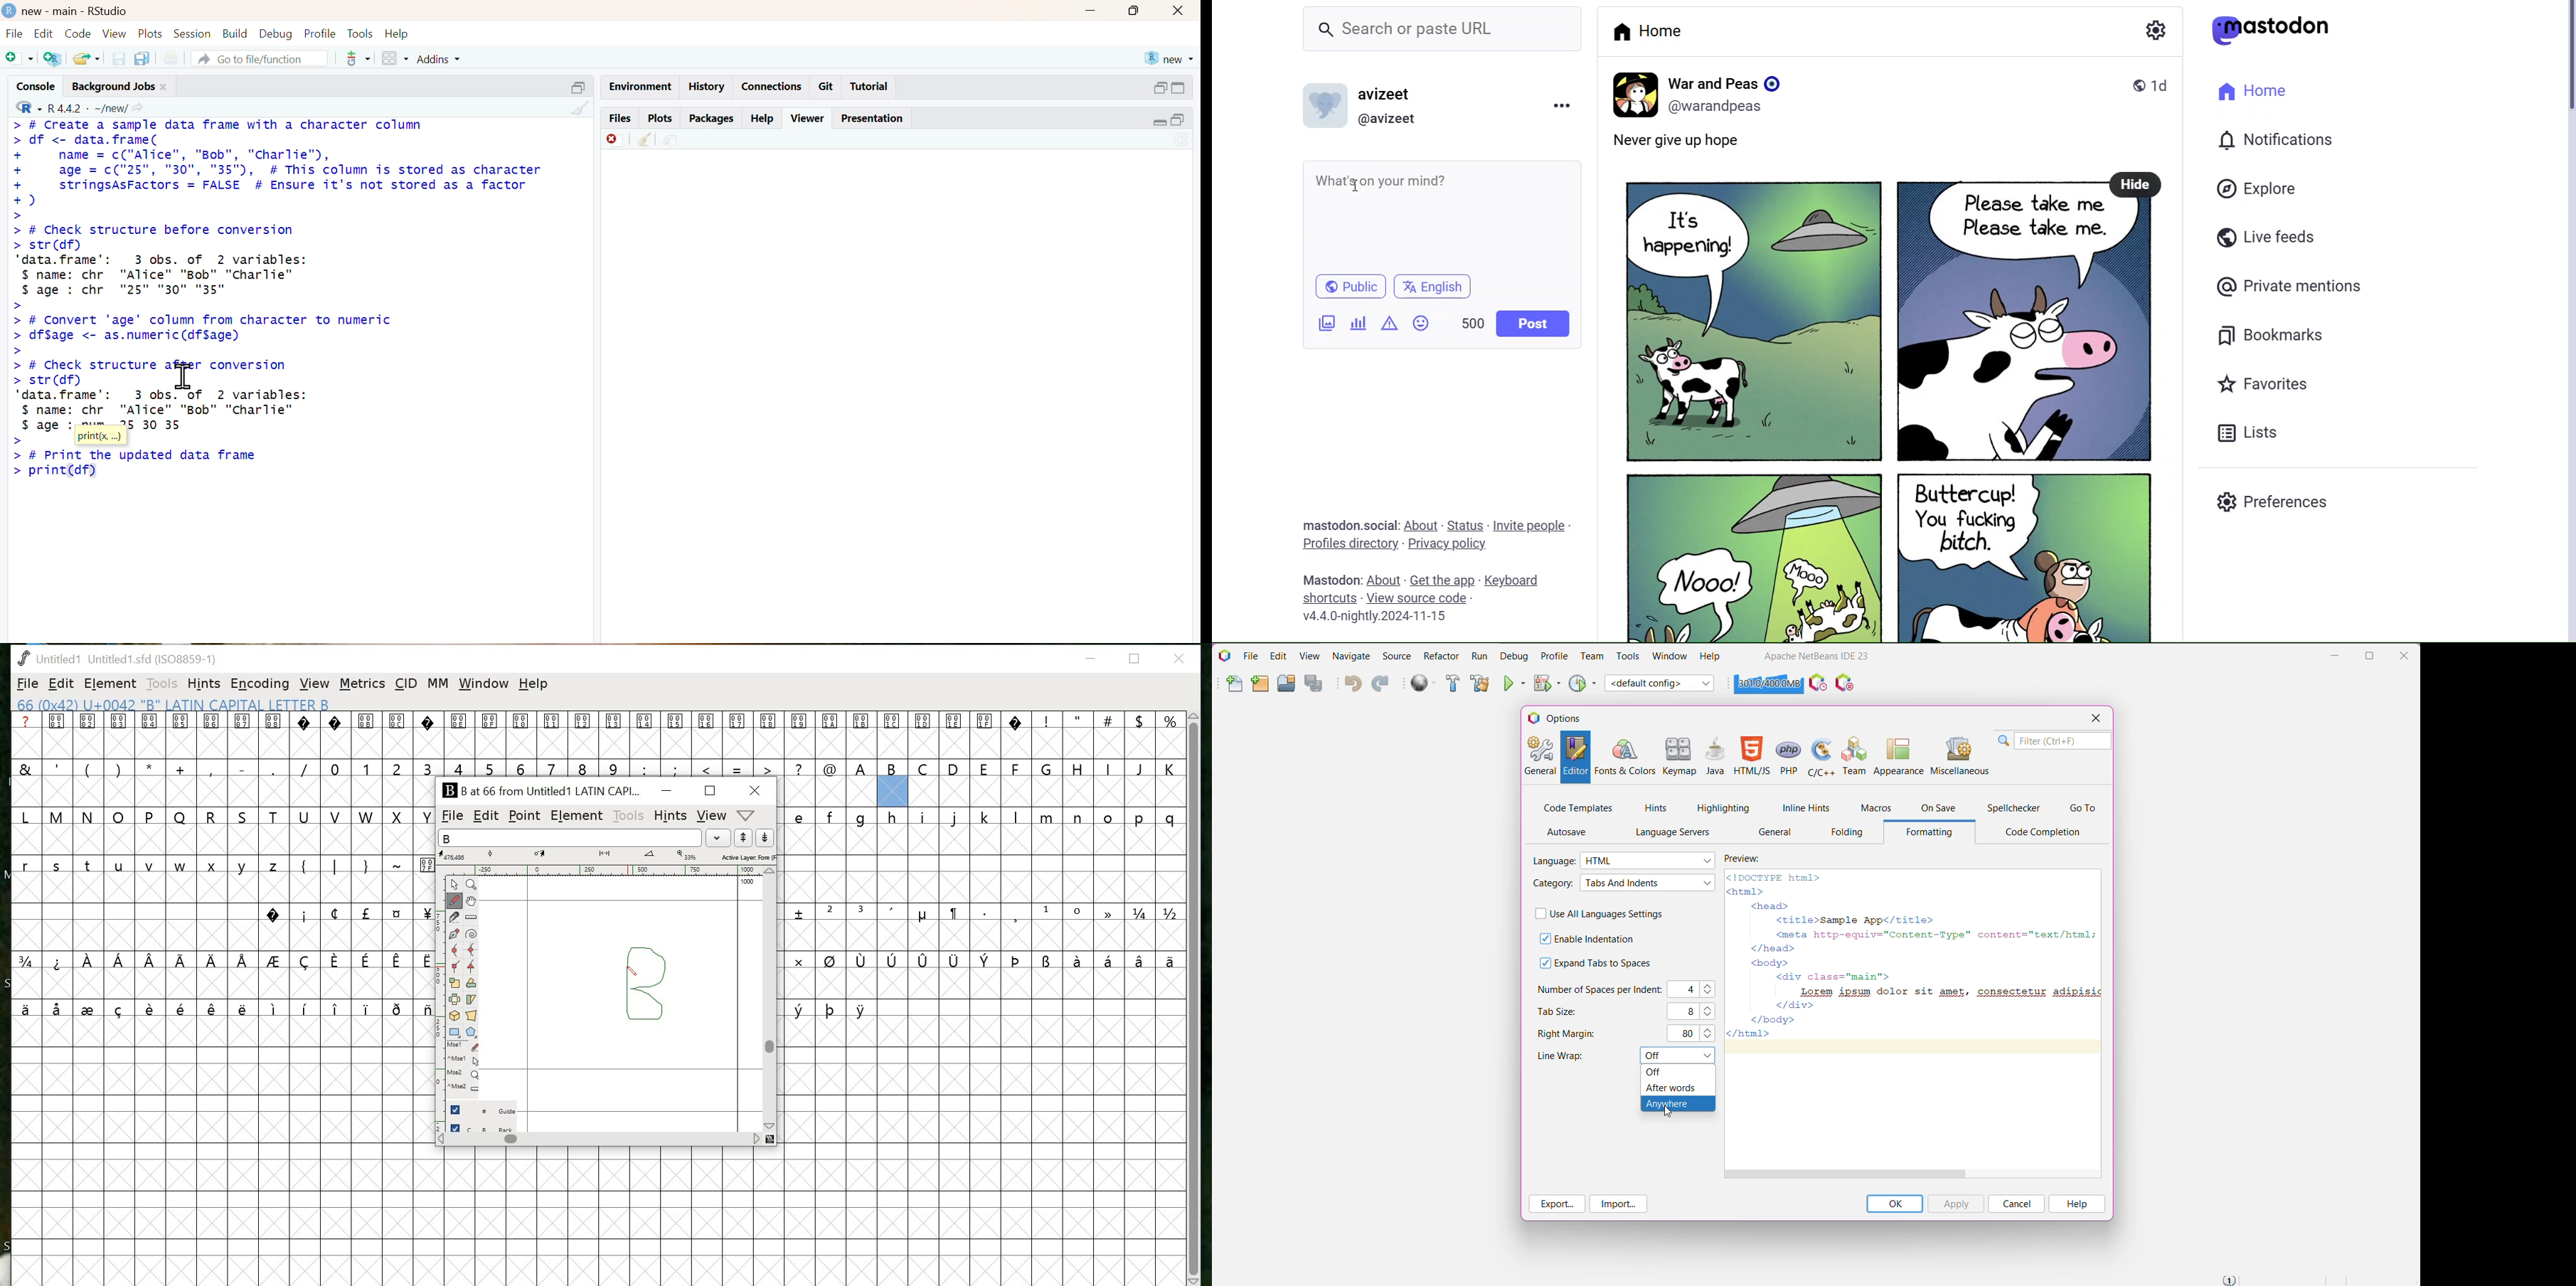 This screenshot has width=2576, height=1288. What do you see at coordinates (450, 816) in the screenshot?
I see `FILE` at bounding box center [450, 816].